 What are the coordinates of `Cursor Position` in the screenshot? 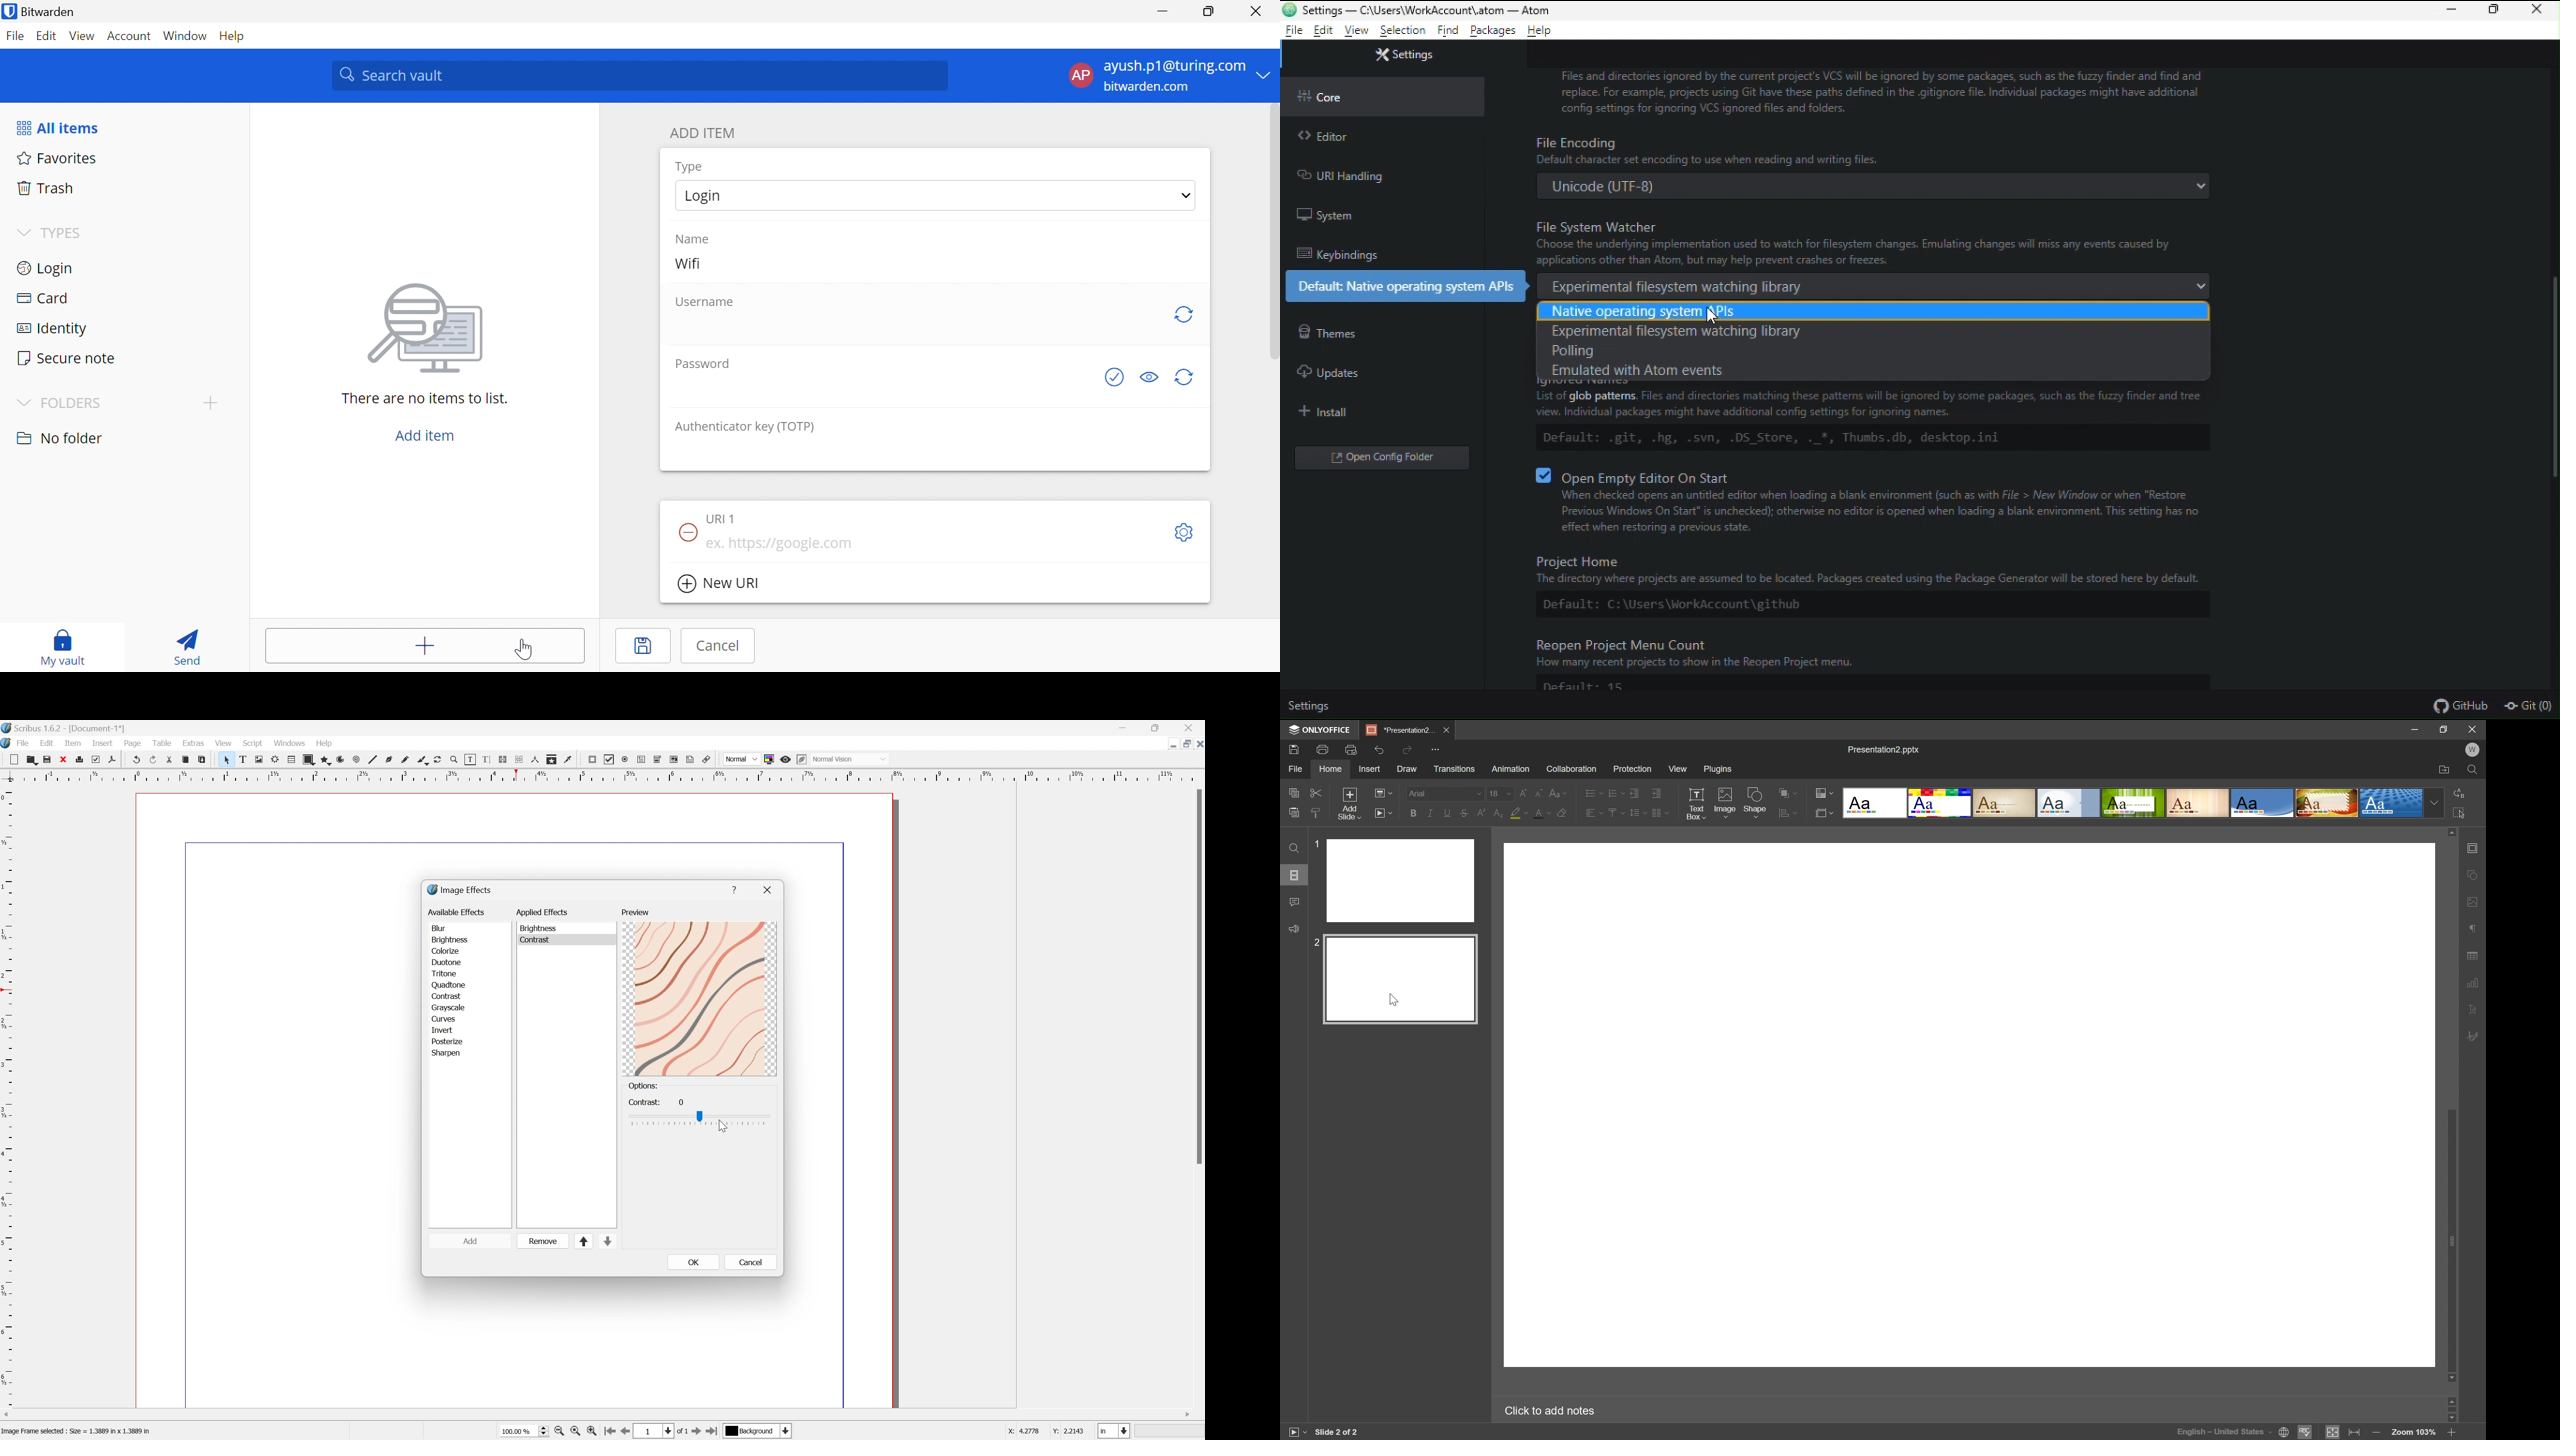 It's located at (723, 1127).